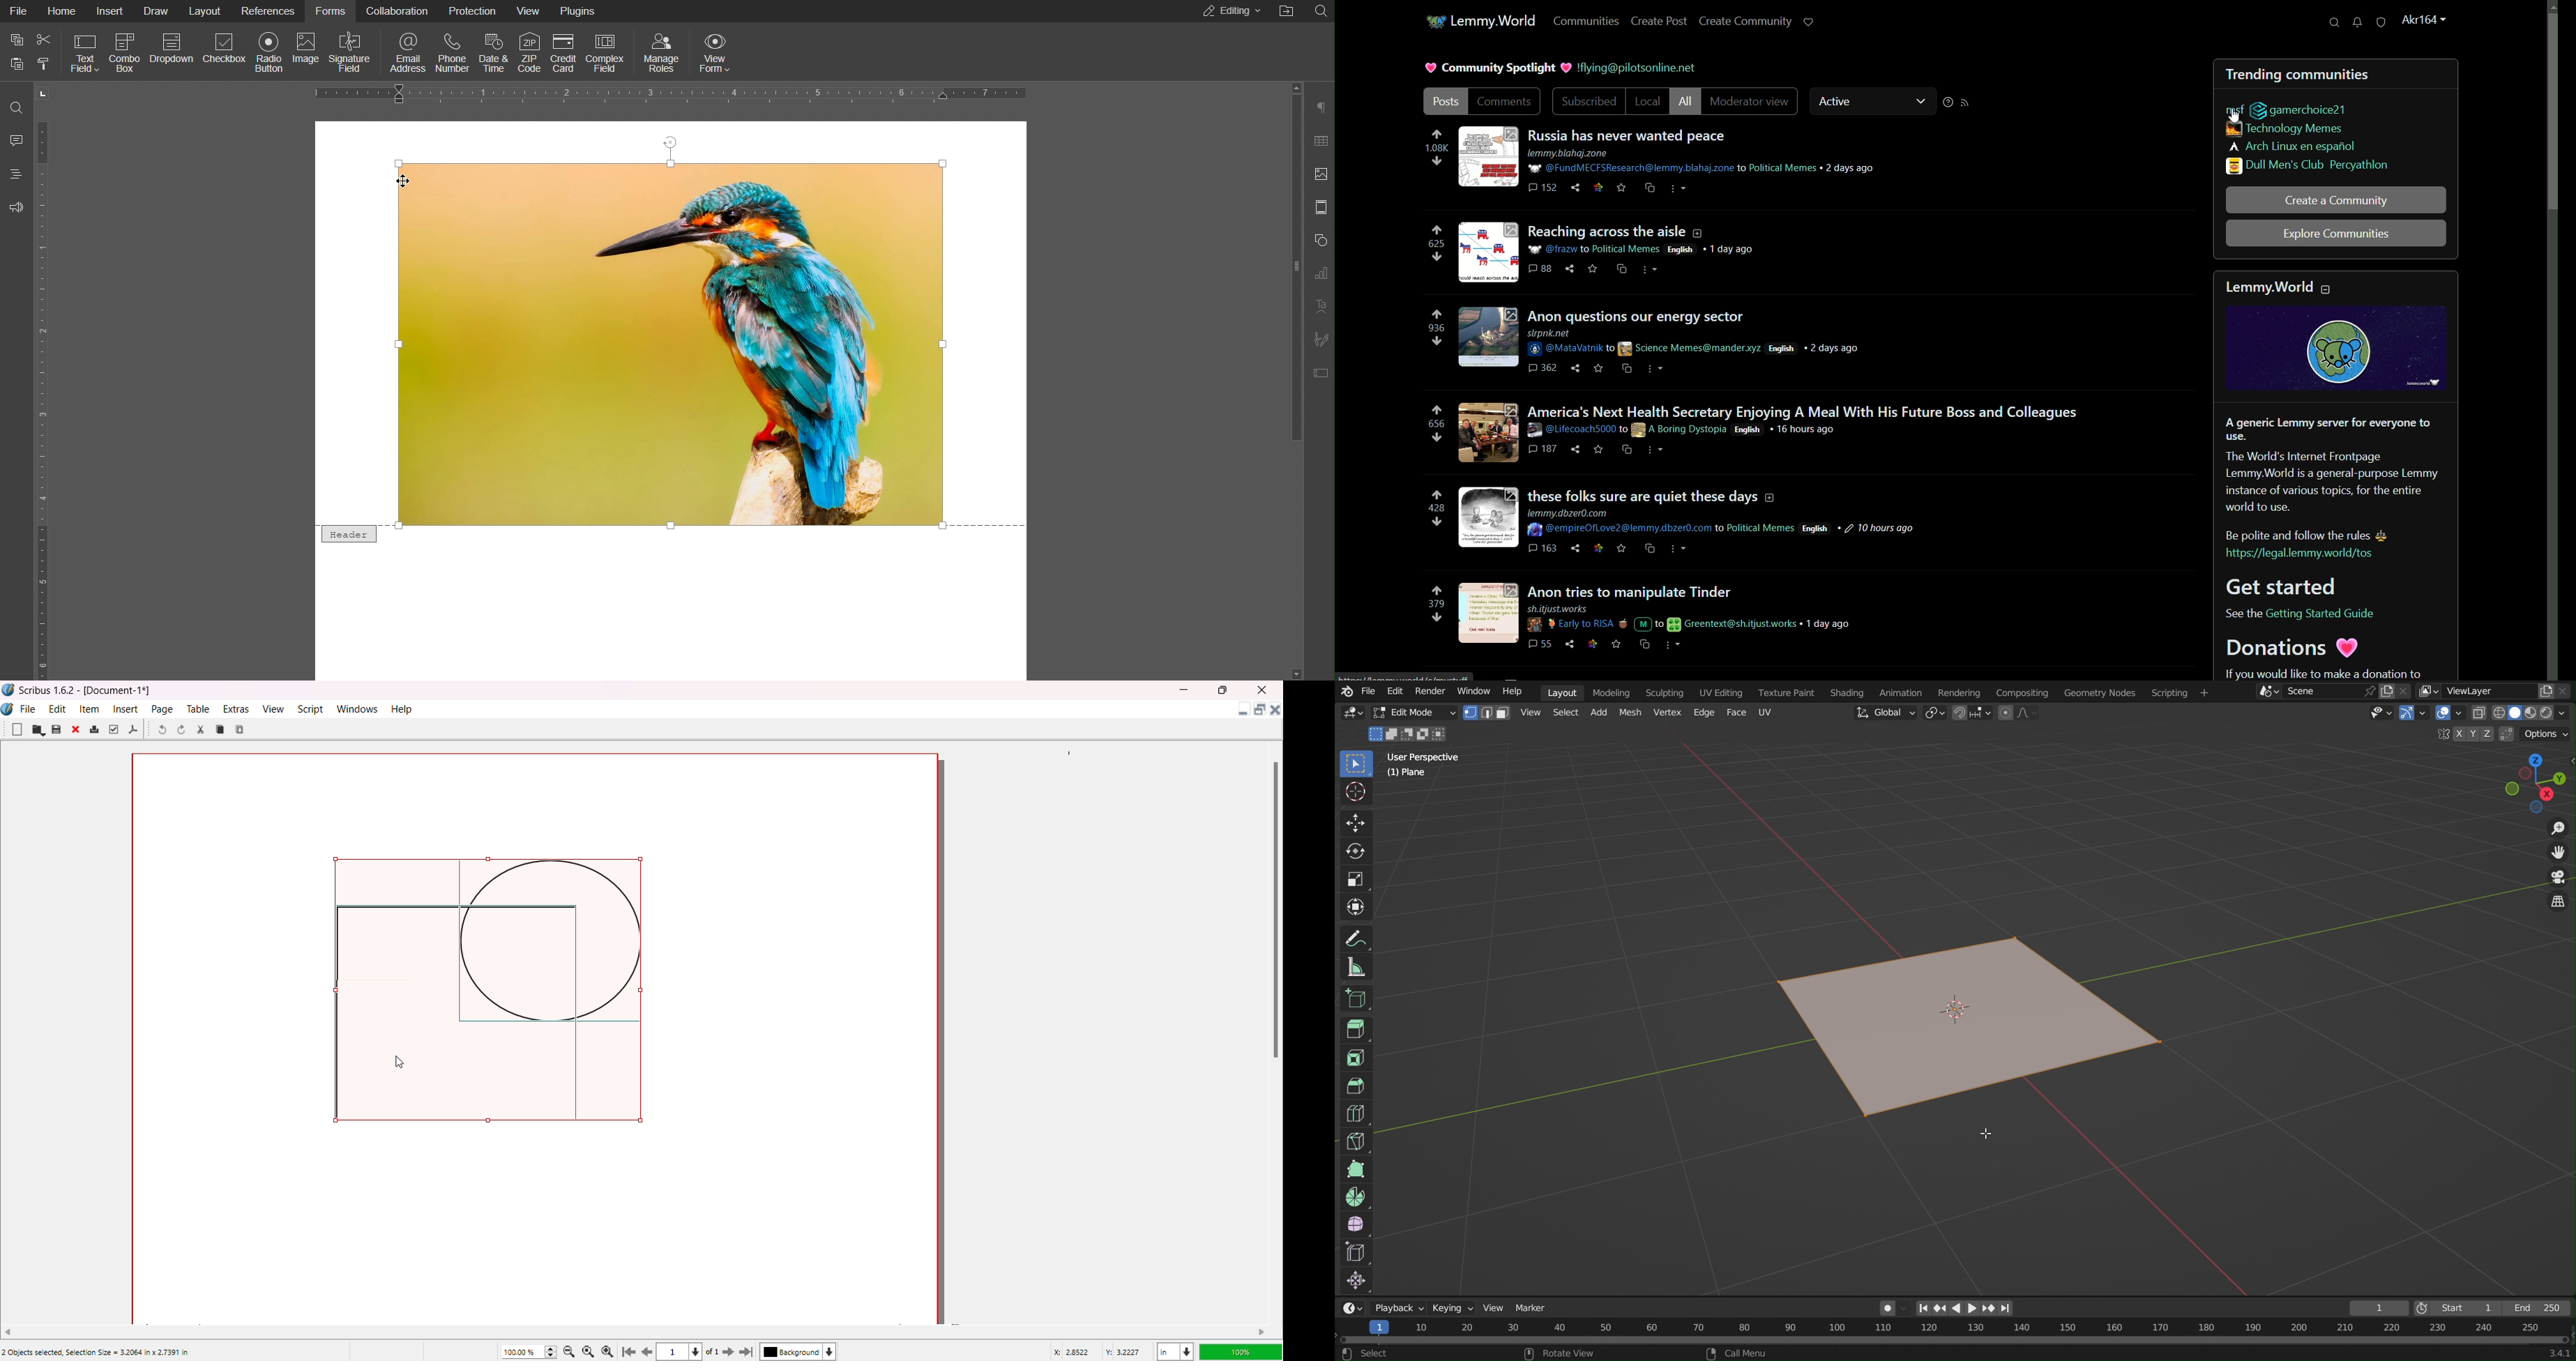  What do you see at coordinates (630, 1350) in the screenshot?
I see `First Page` at bounding box center [630, 1350].